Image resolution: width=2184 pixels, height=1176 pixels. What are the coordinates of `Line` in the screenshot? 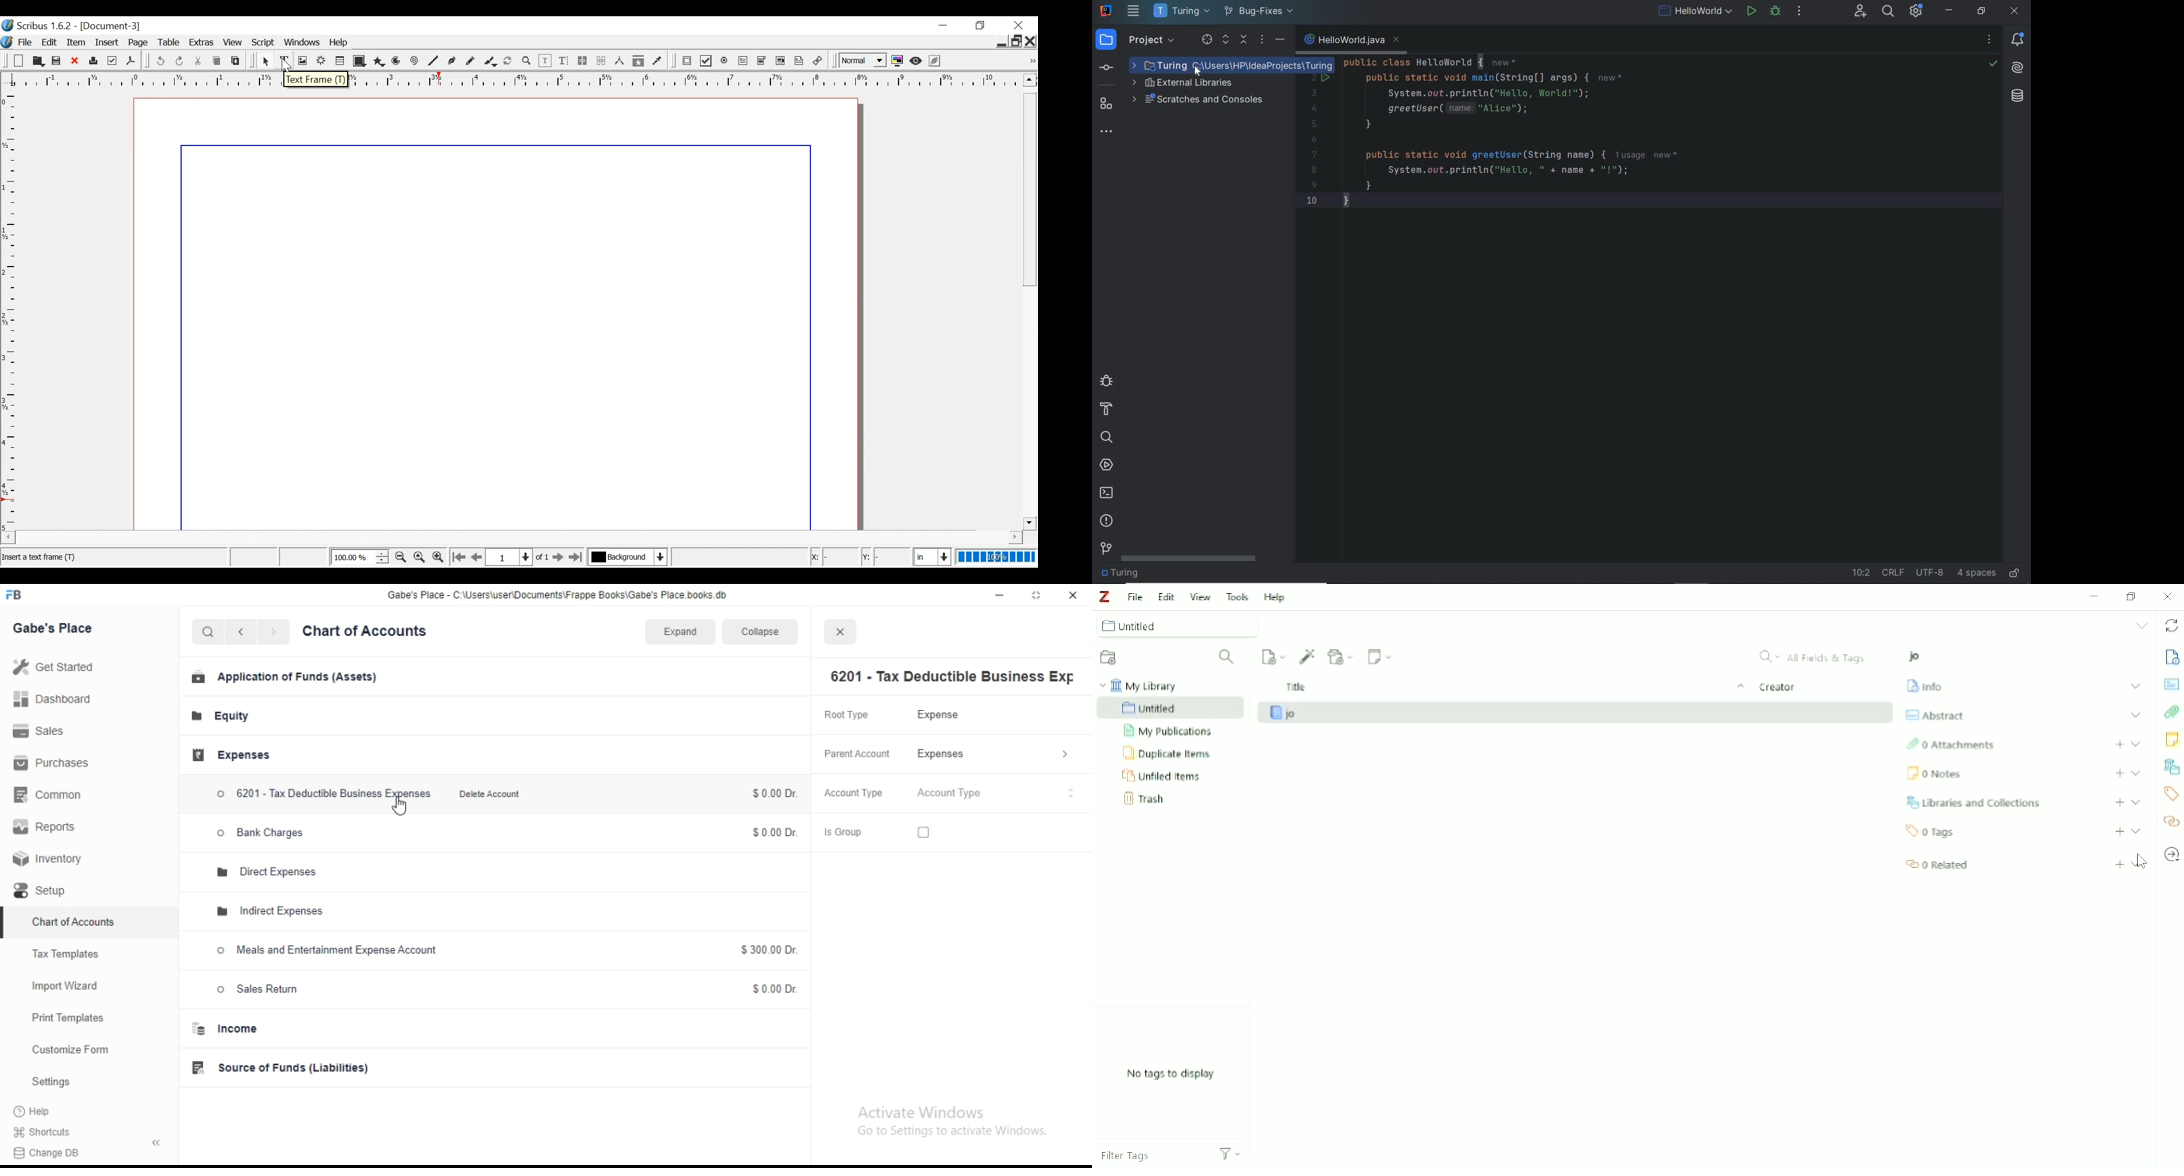 It's located at (432, 62).